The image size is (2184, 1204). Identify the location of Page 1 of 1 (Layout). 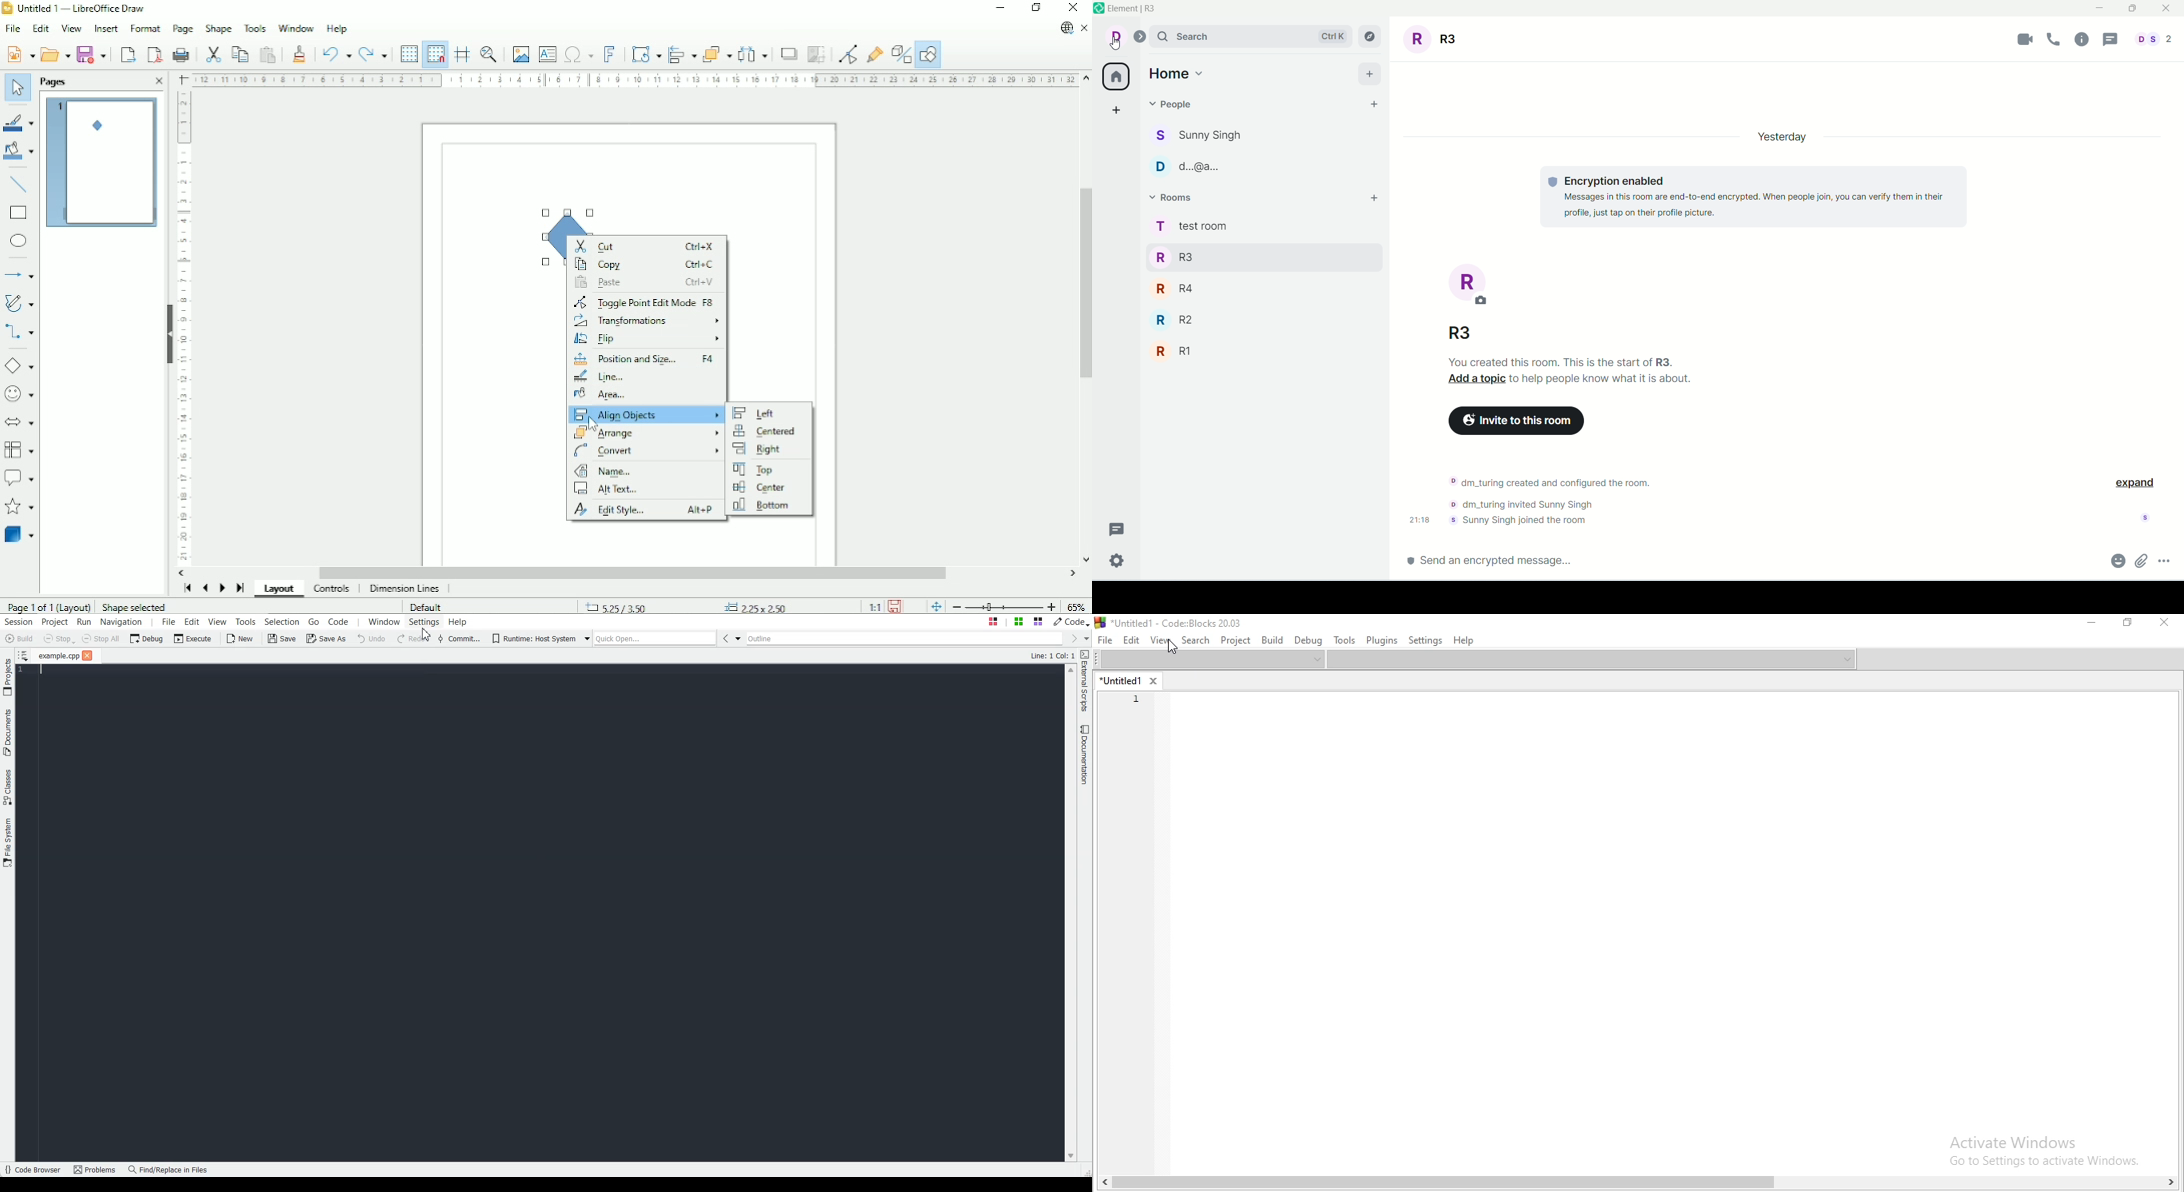
(47, 606).